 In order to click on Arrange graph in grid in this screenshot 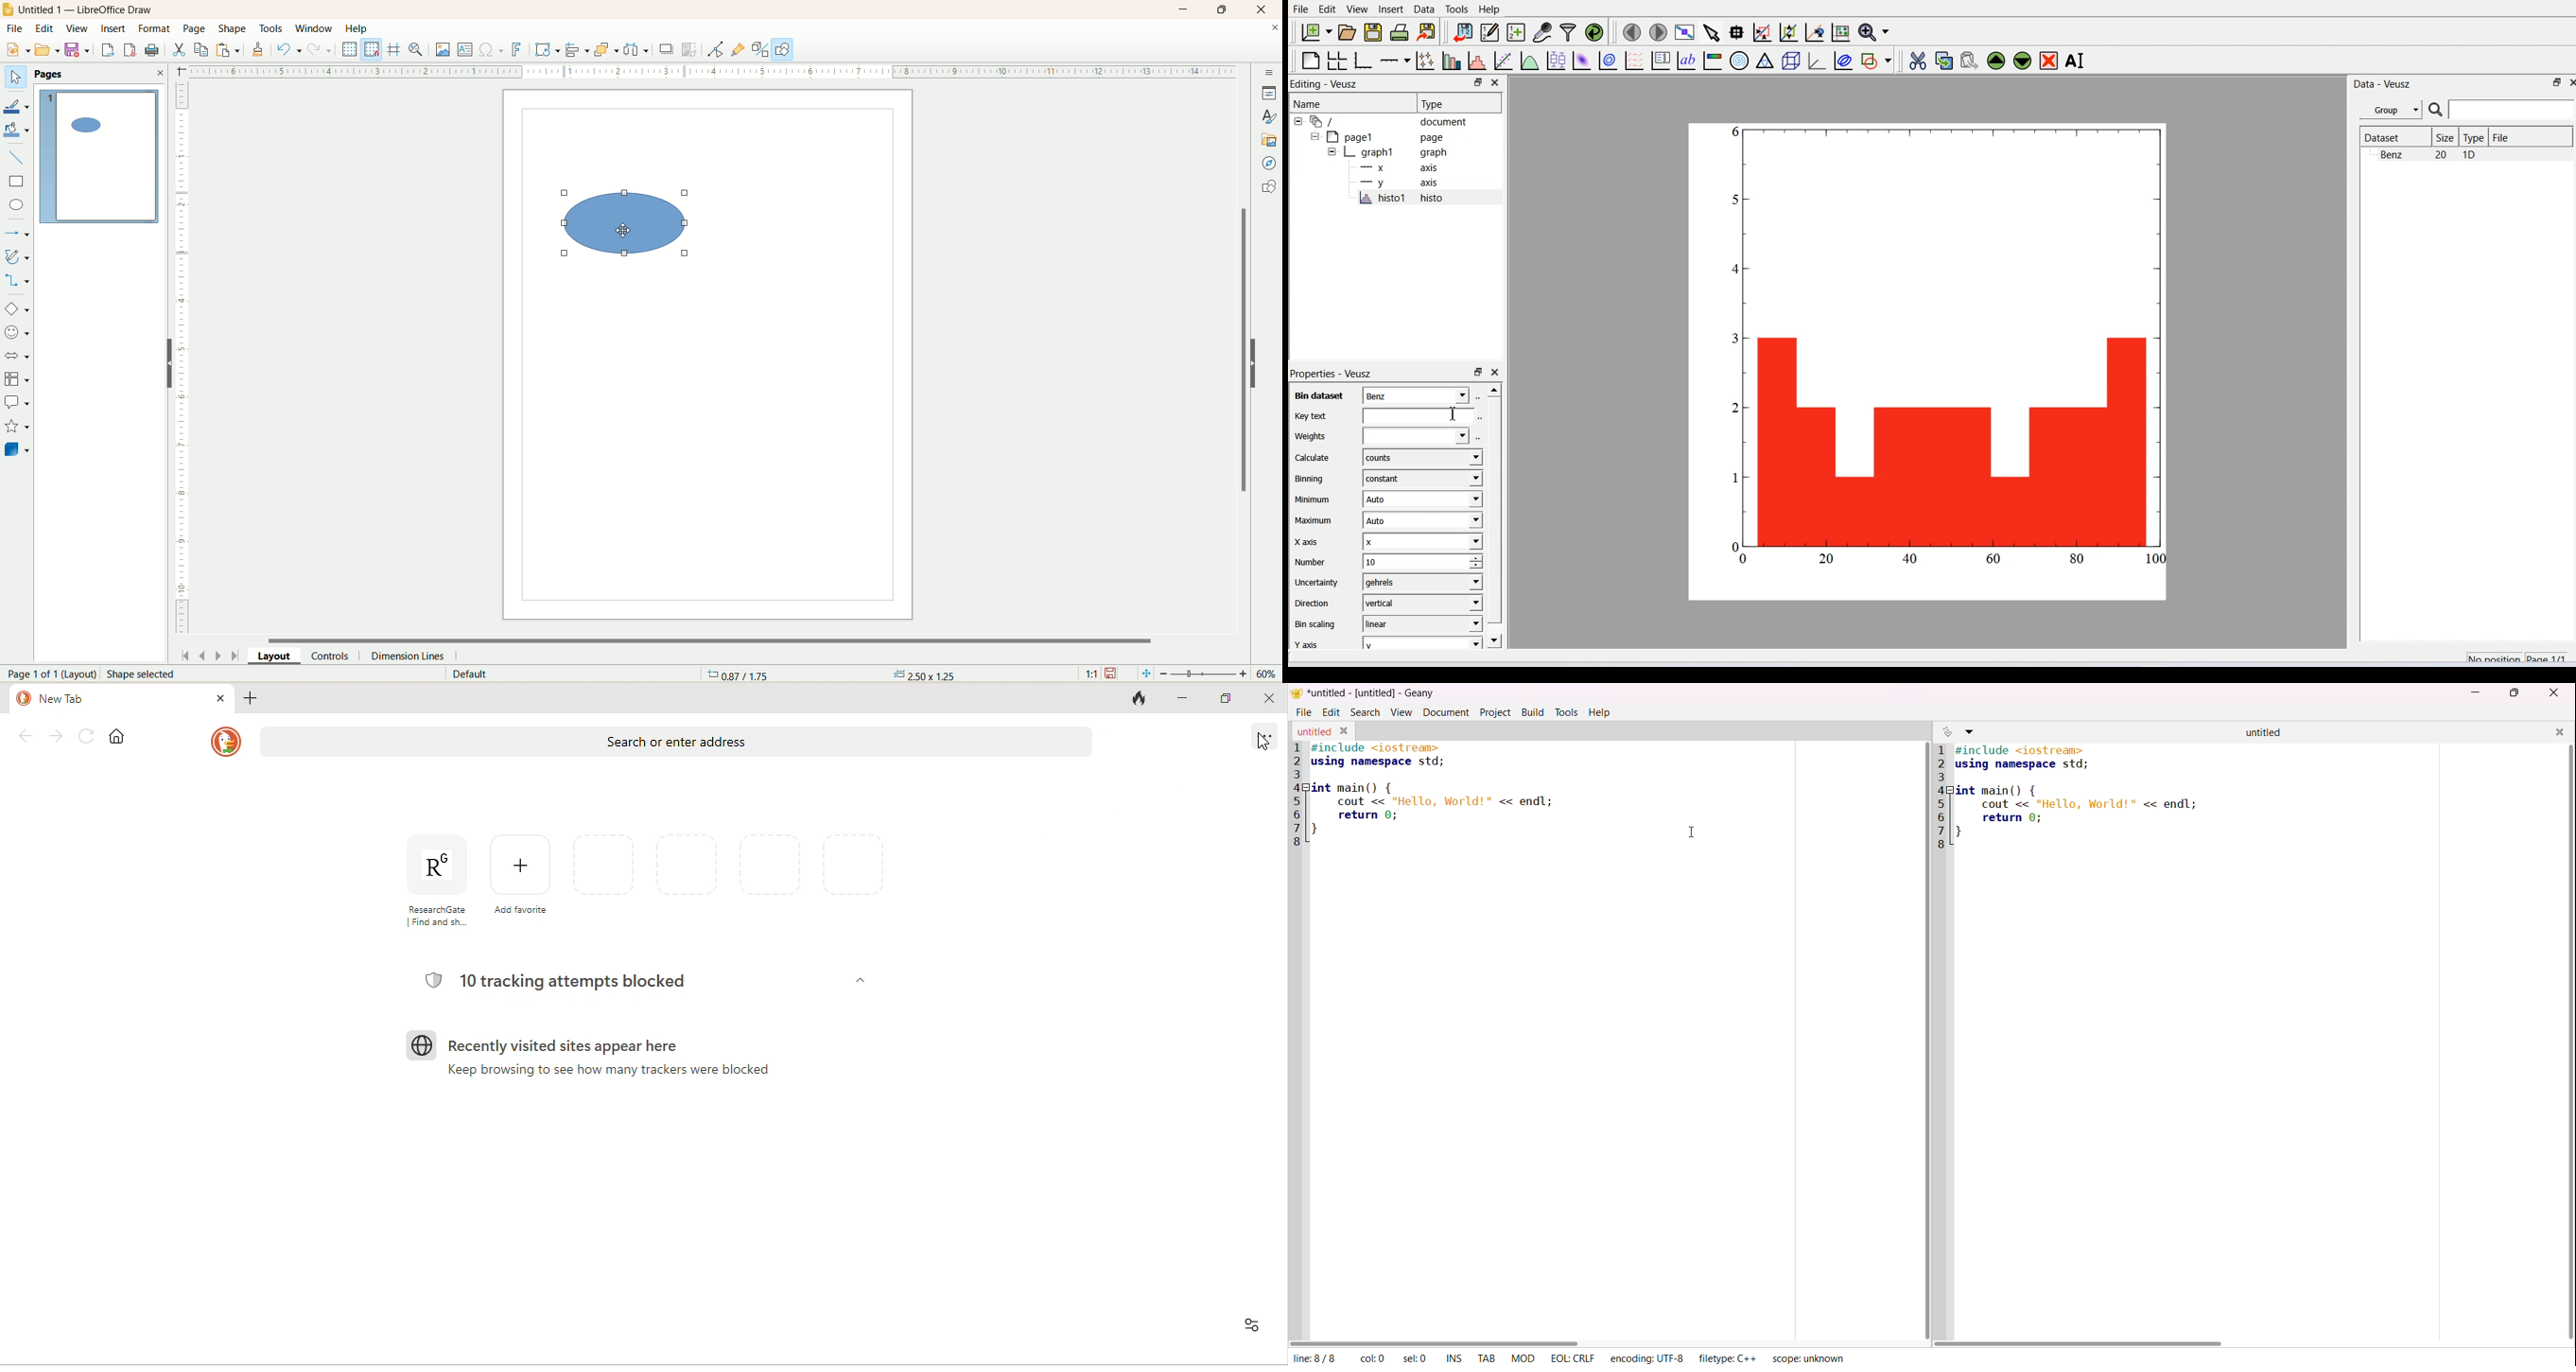, I will do `click(1337, 61)`.